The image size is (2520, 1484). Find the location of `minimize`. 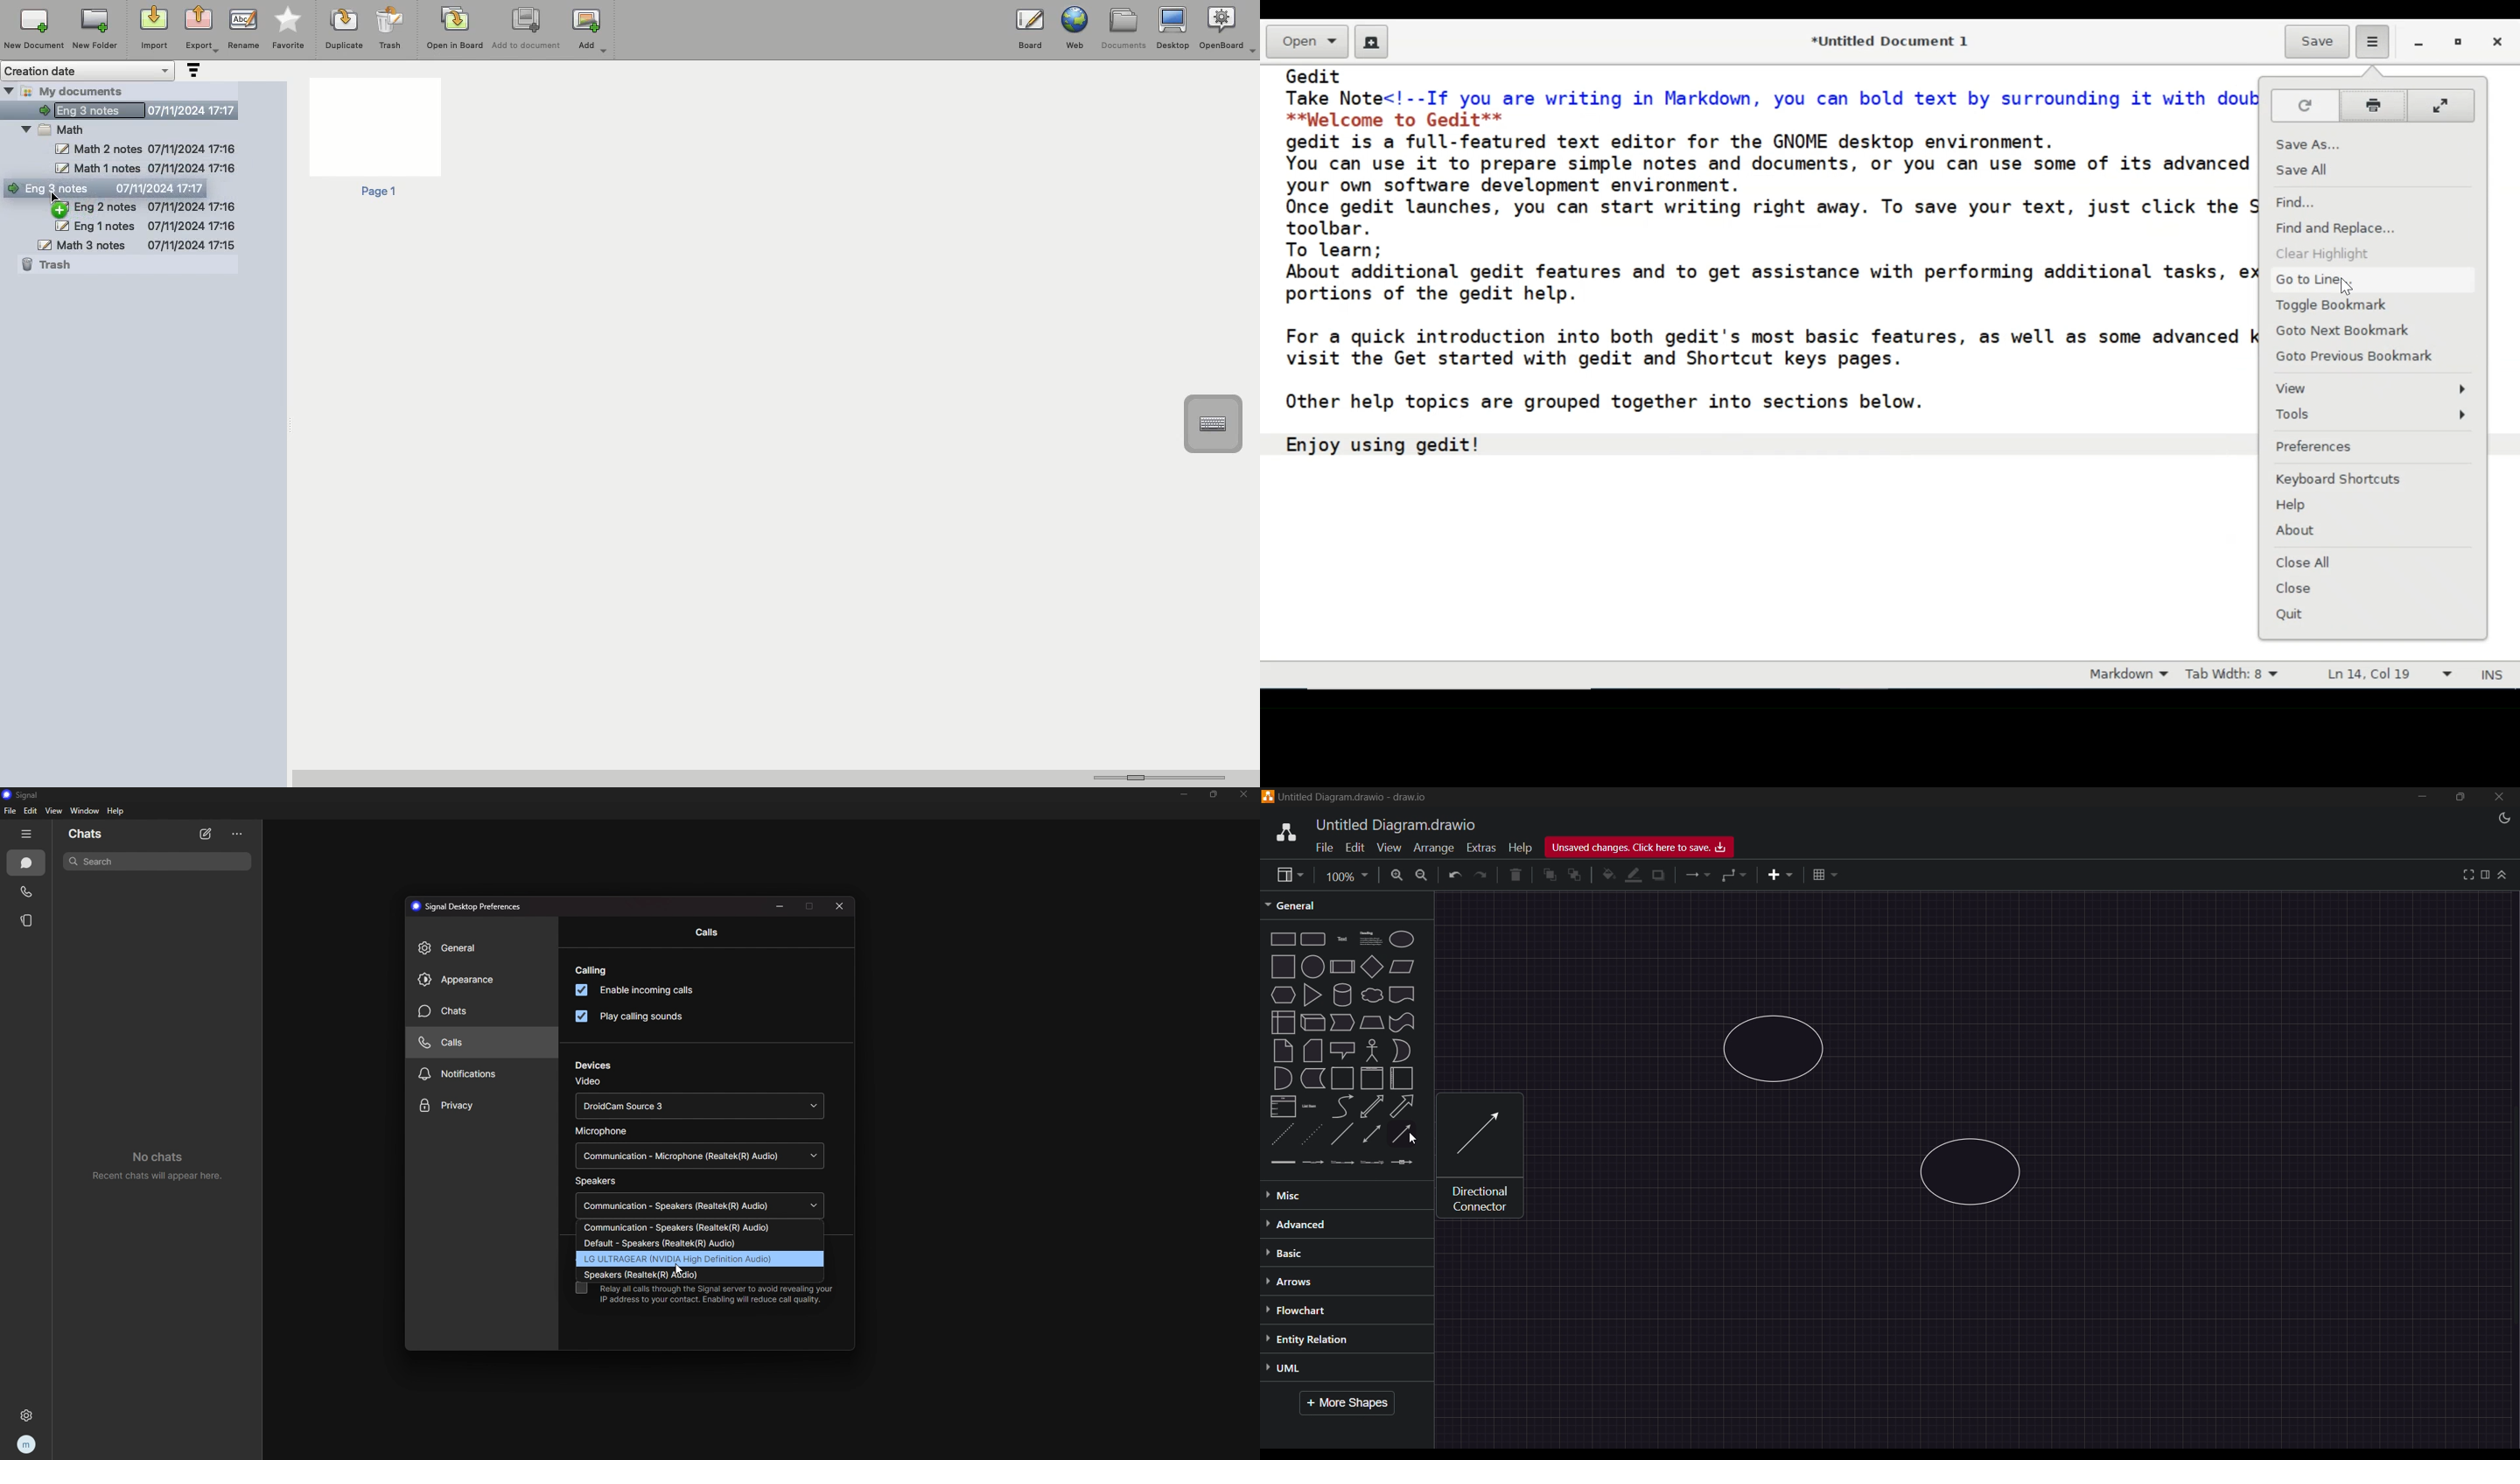

minimize is located at coordinates (1185, 794).